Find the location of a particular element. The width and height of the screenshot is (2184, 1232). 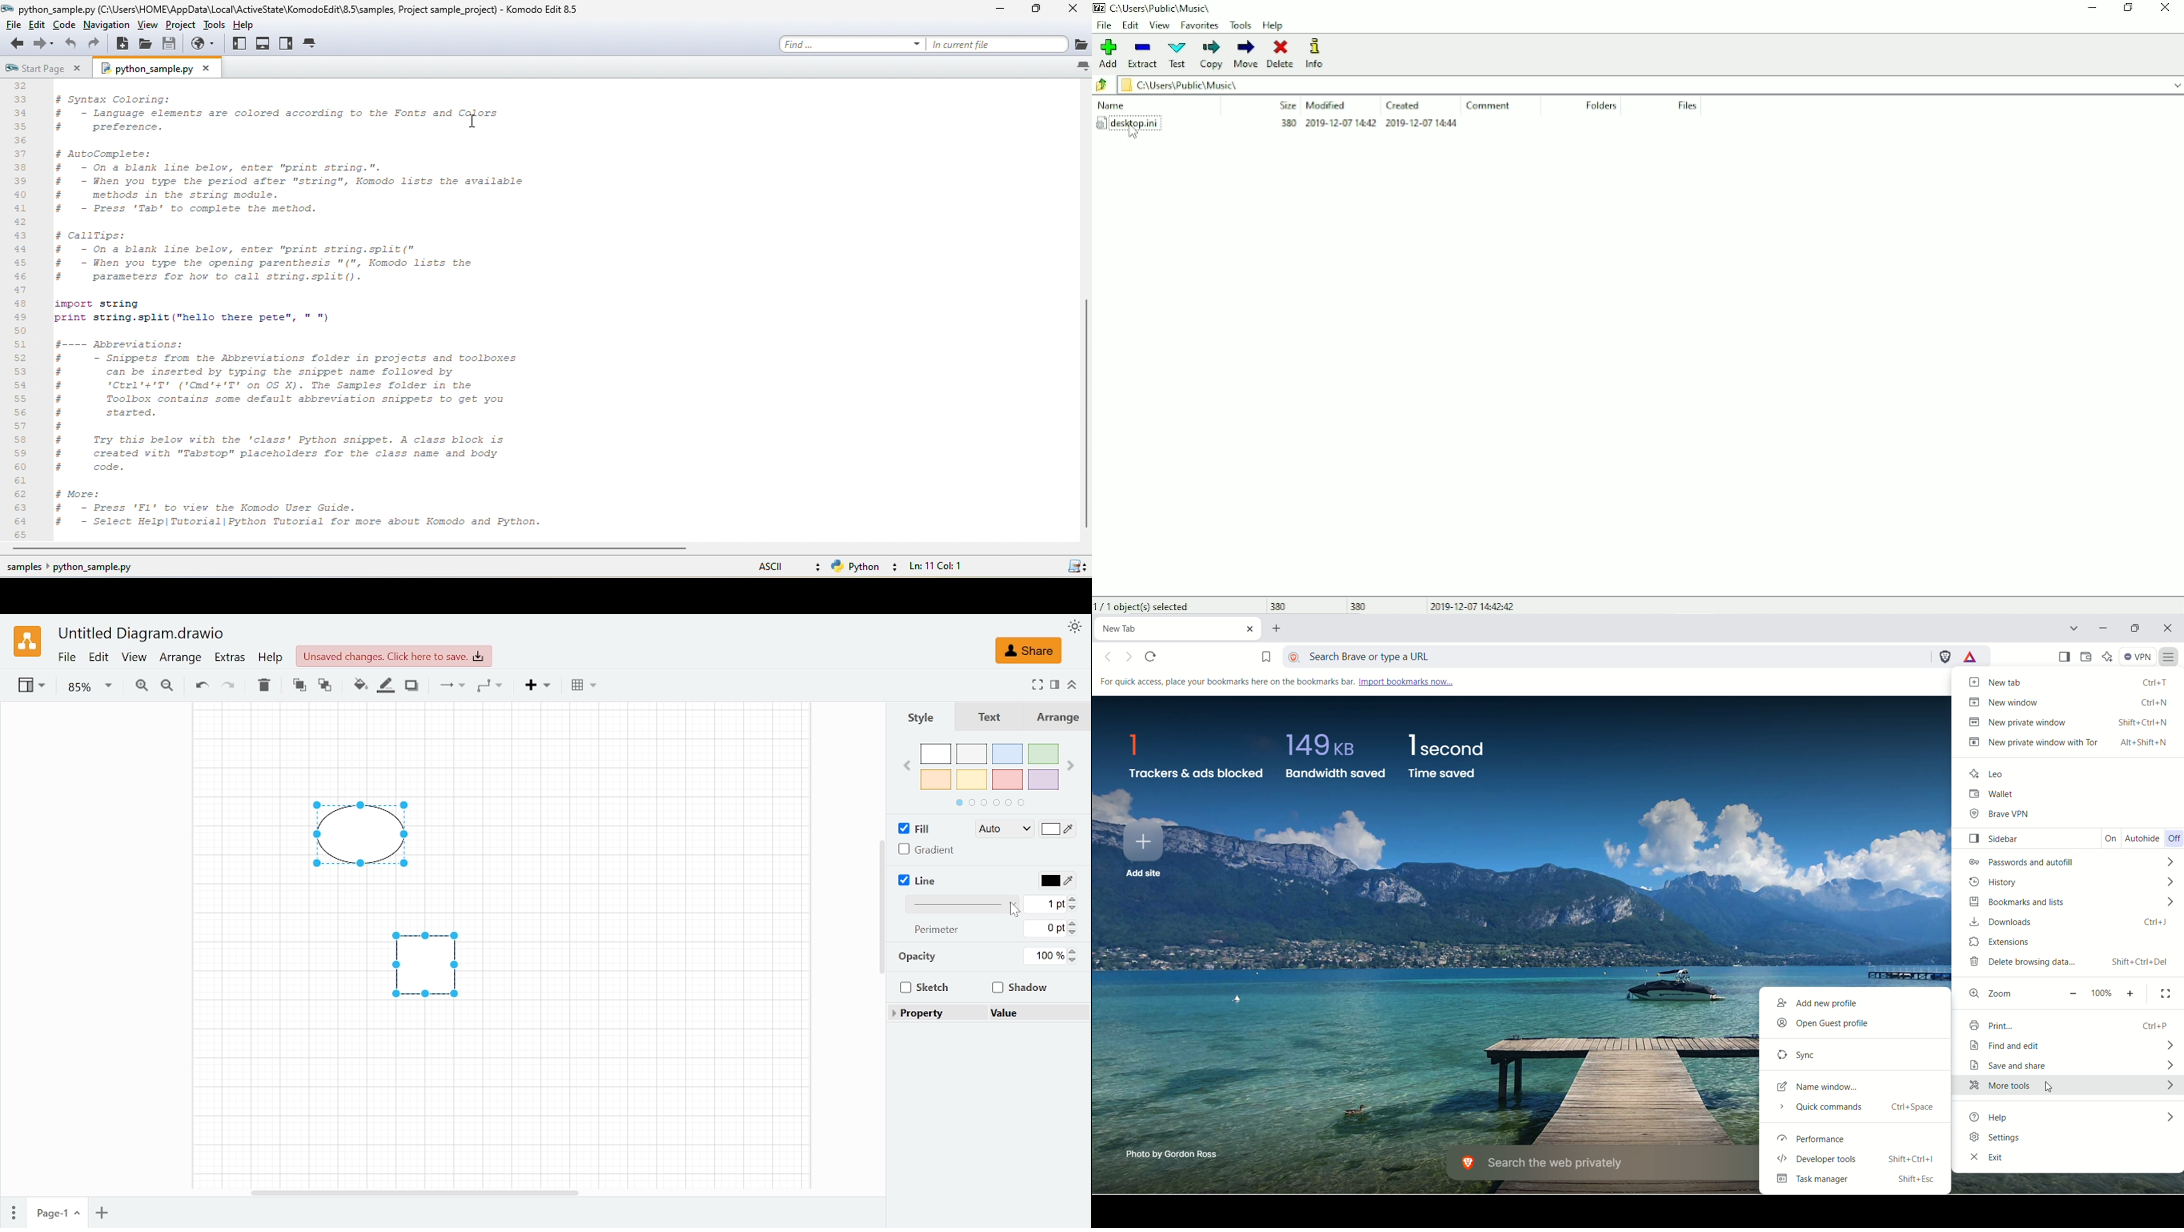

Style is located at coordinates (920, 718).